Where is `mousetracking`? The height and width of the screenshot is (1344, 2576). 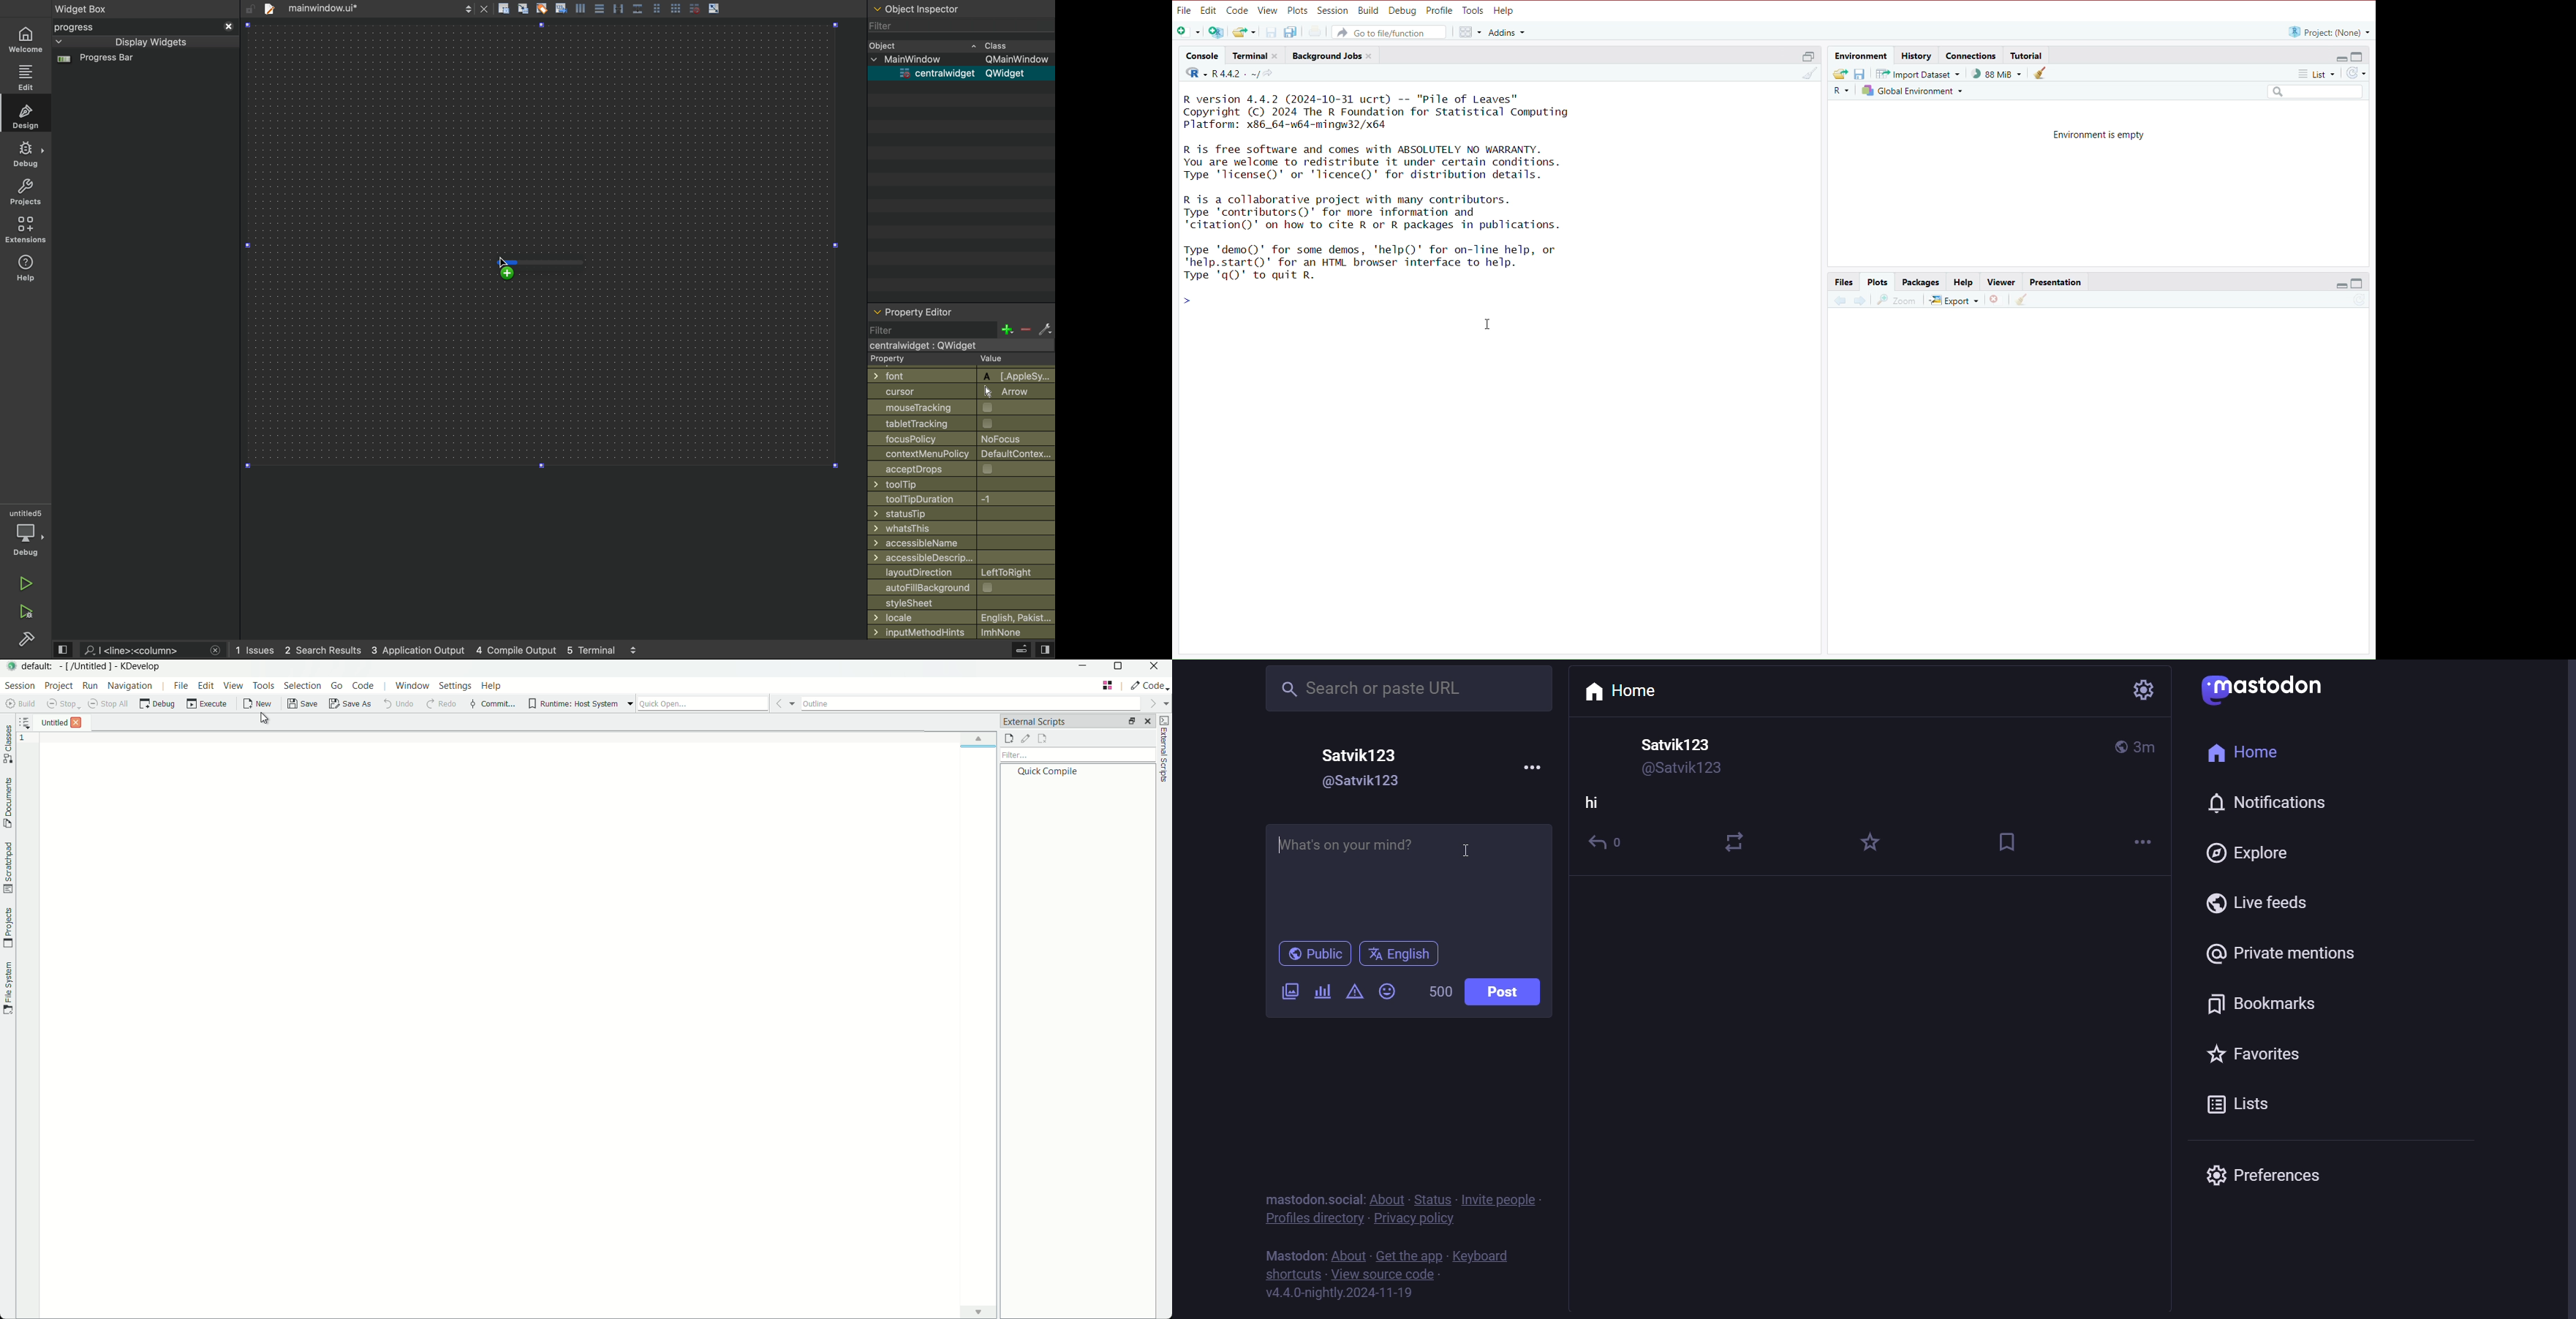
mousetracking is located at coordinates (958, 408).